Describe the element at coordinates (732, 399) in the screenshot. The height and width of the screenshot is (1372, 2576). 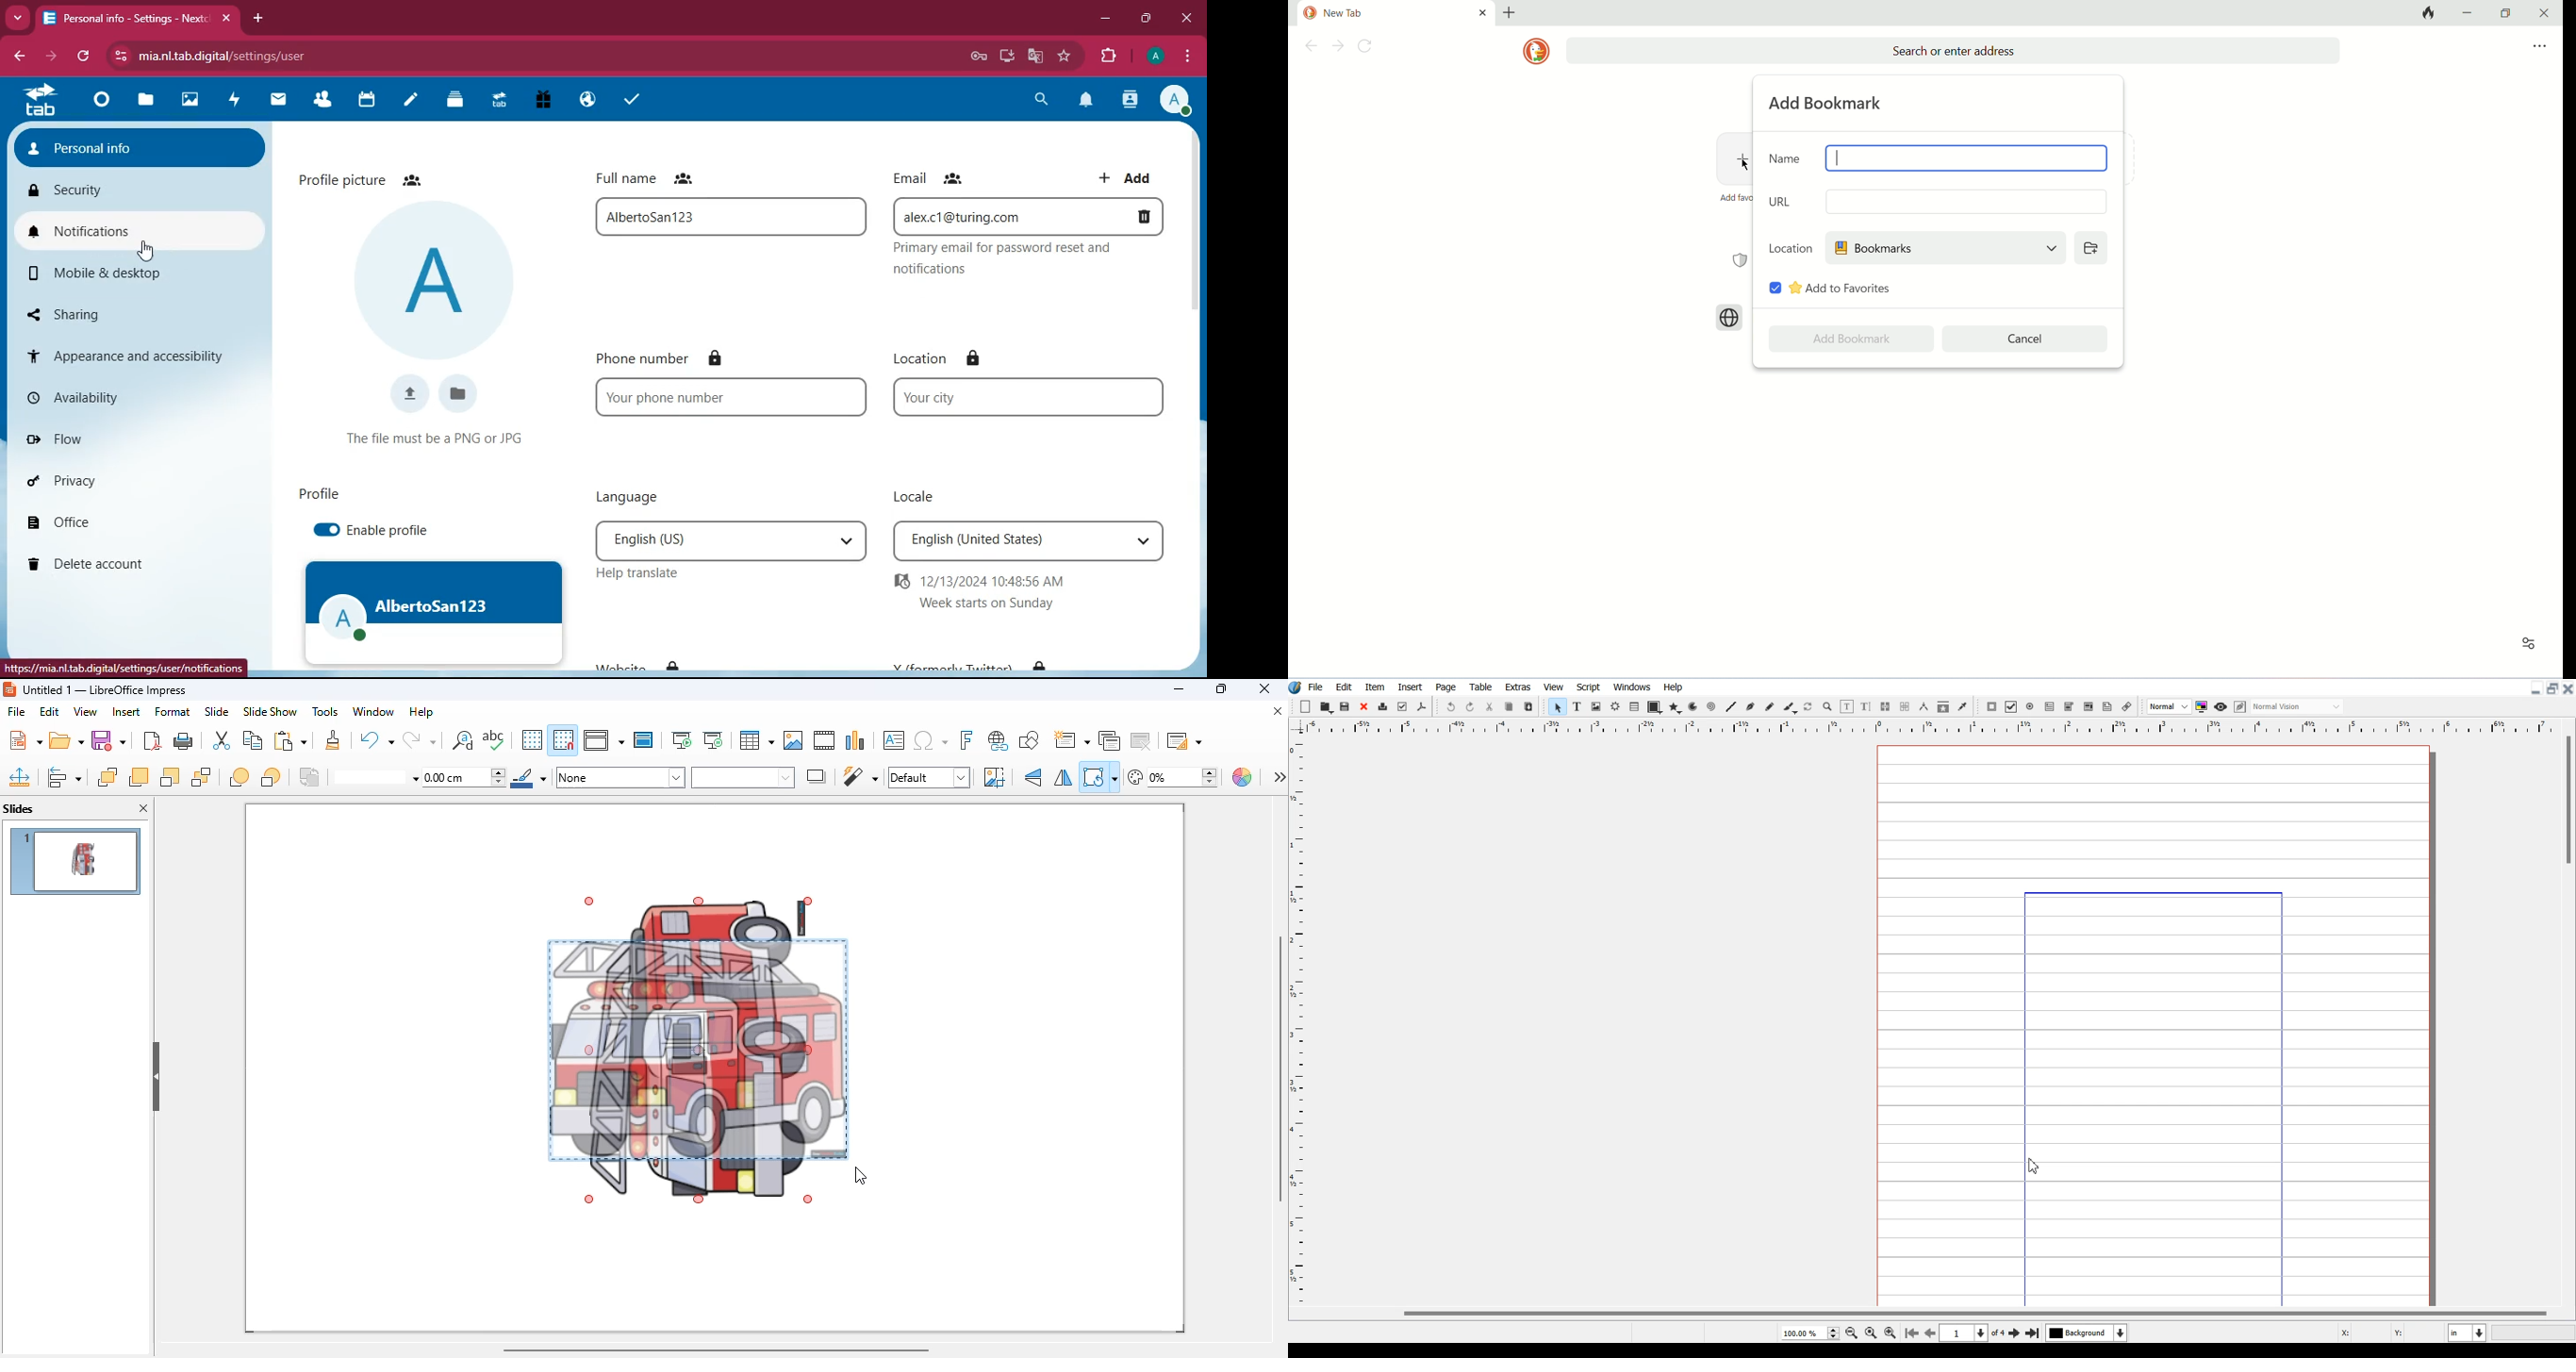
I see `Your phone number` at that location.